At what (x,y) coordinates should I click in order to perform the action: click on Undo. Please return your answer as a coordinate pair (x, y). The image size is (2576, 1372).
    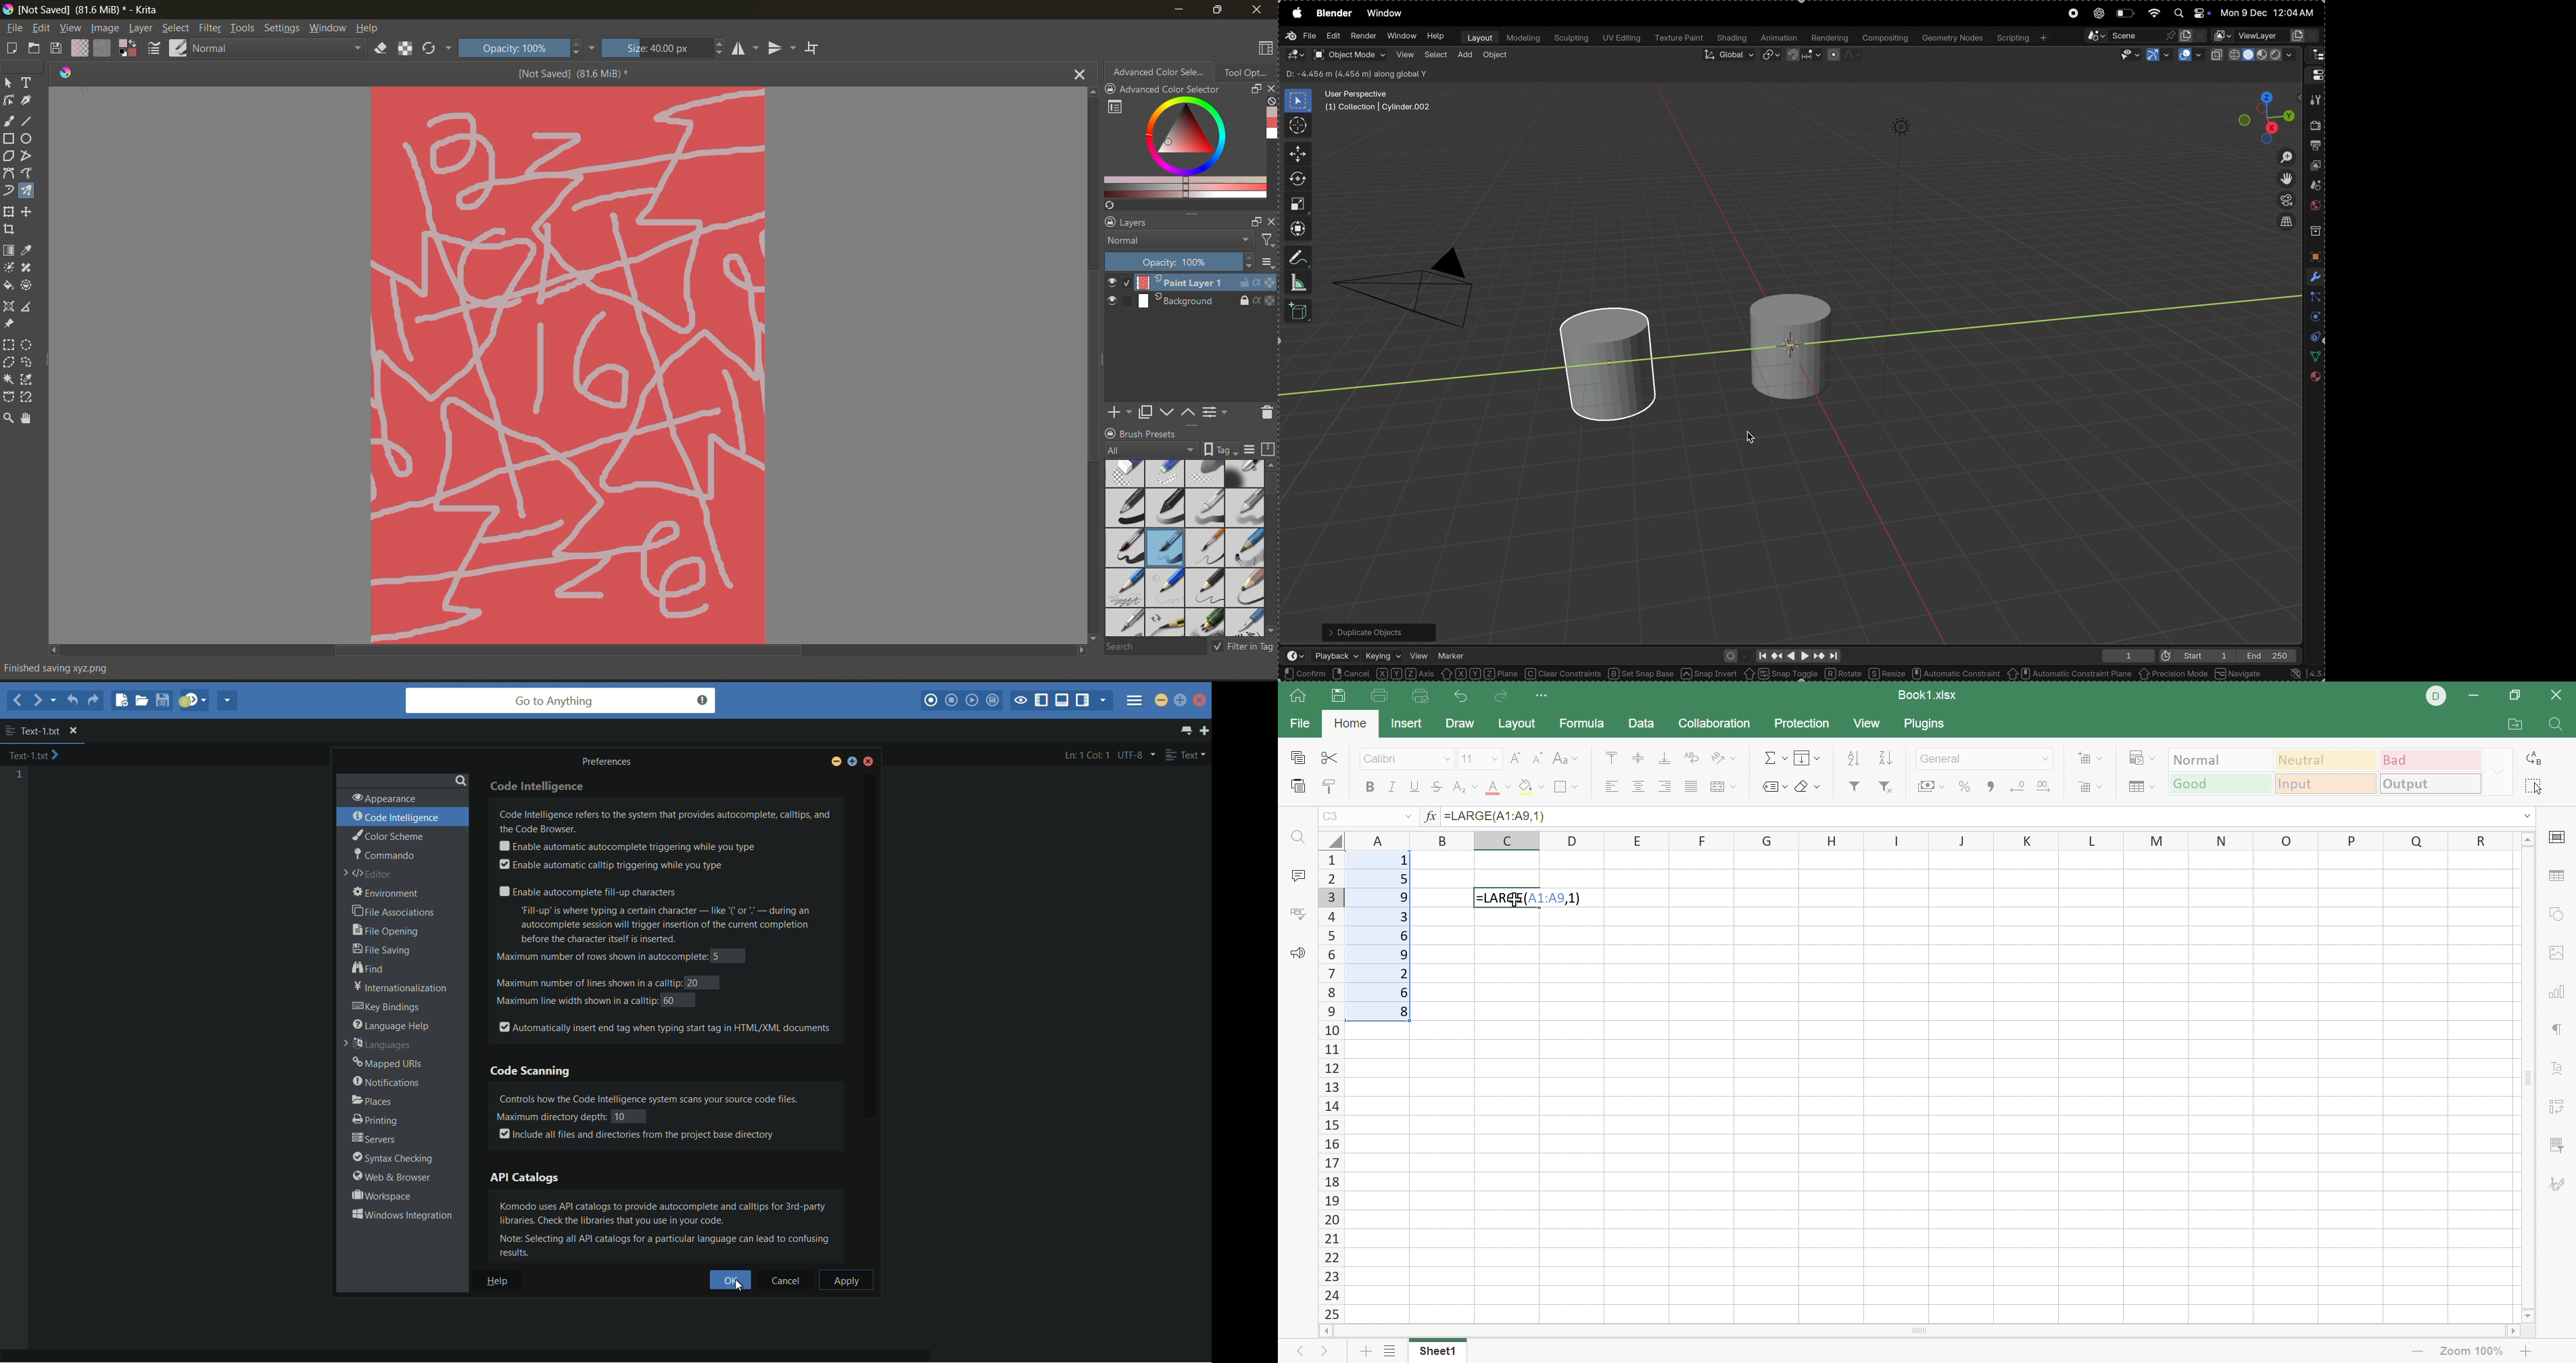
    Looking at the image, I should click on (1459, 695).